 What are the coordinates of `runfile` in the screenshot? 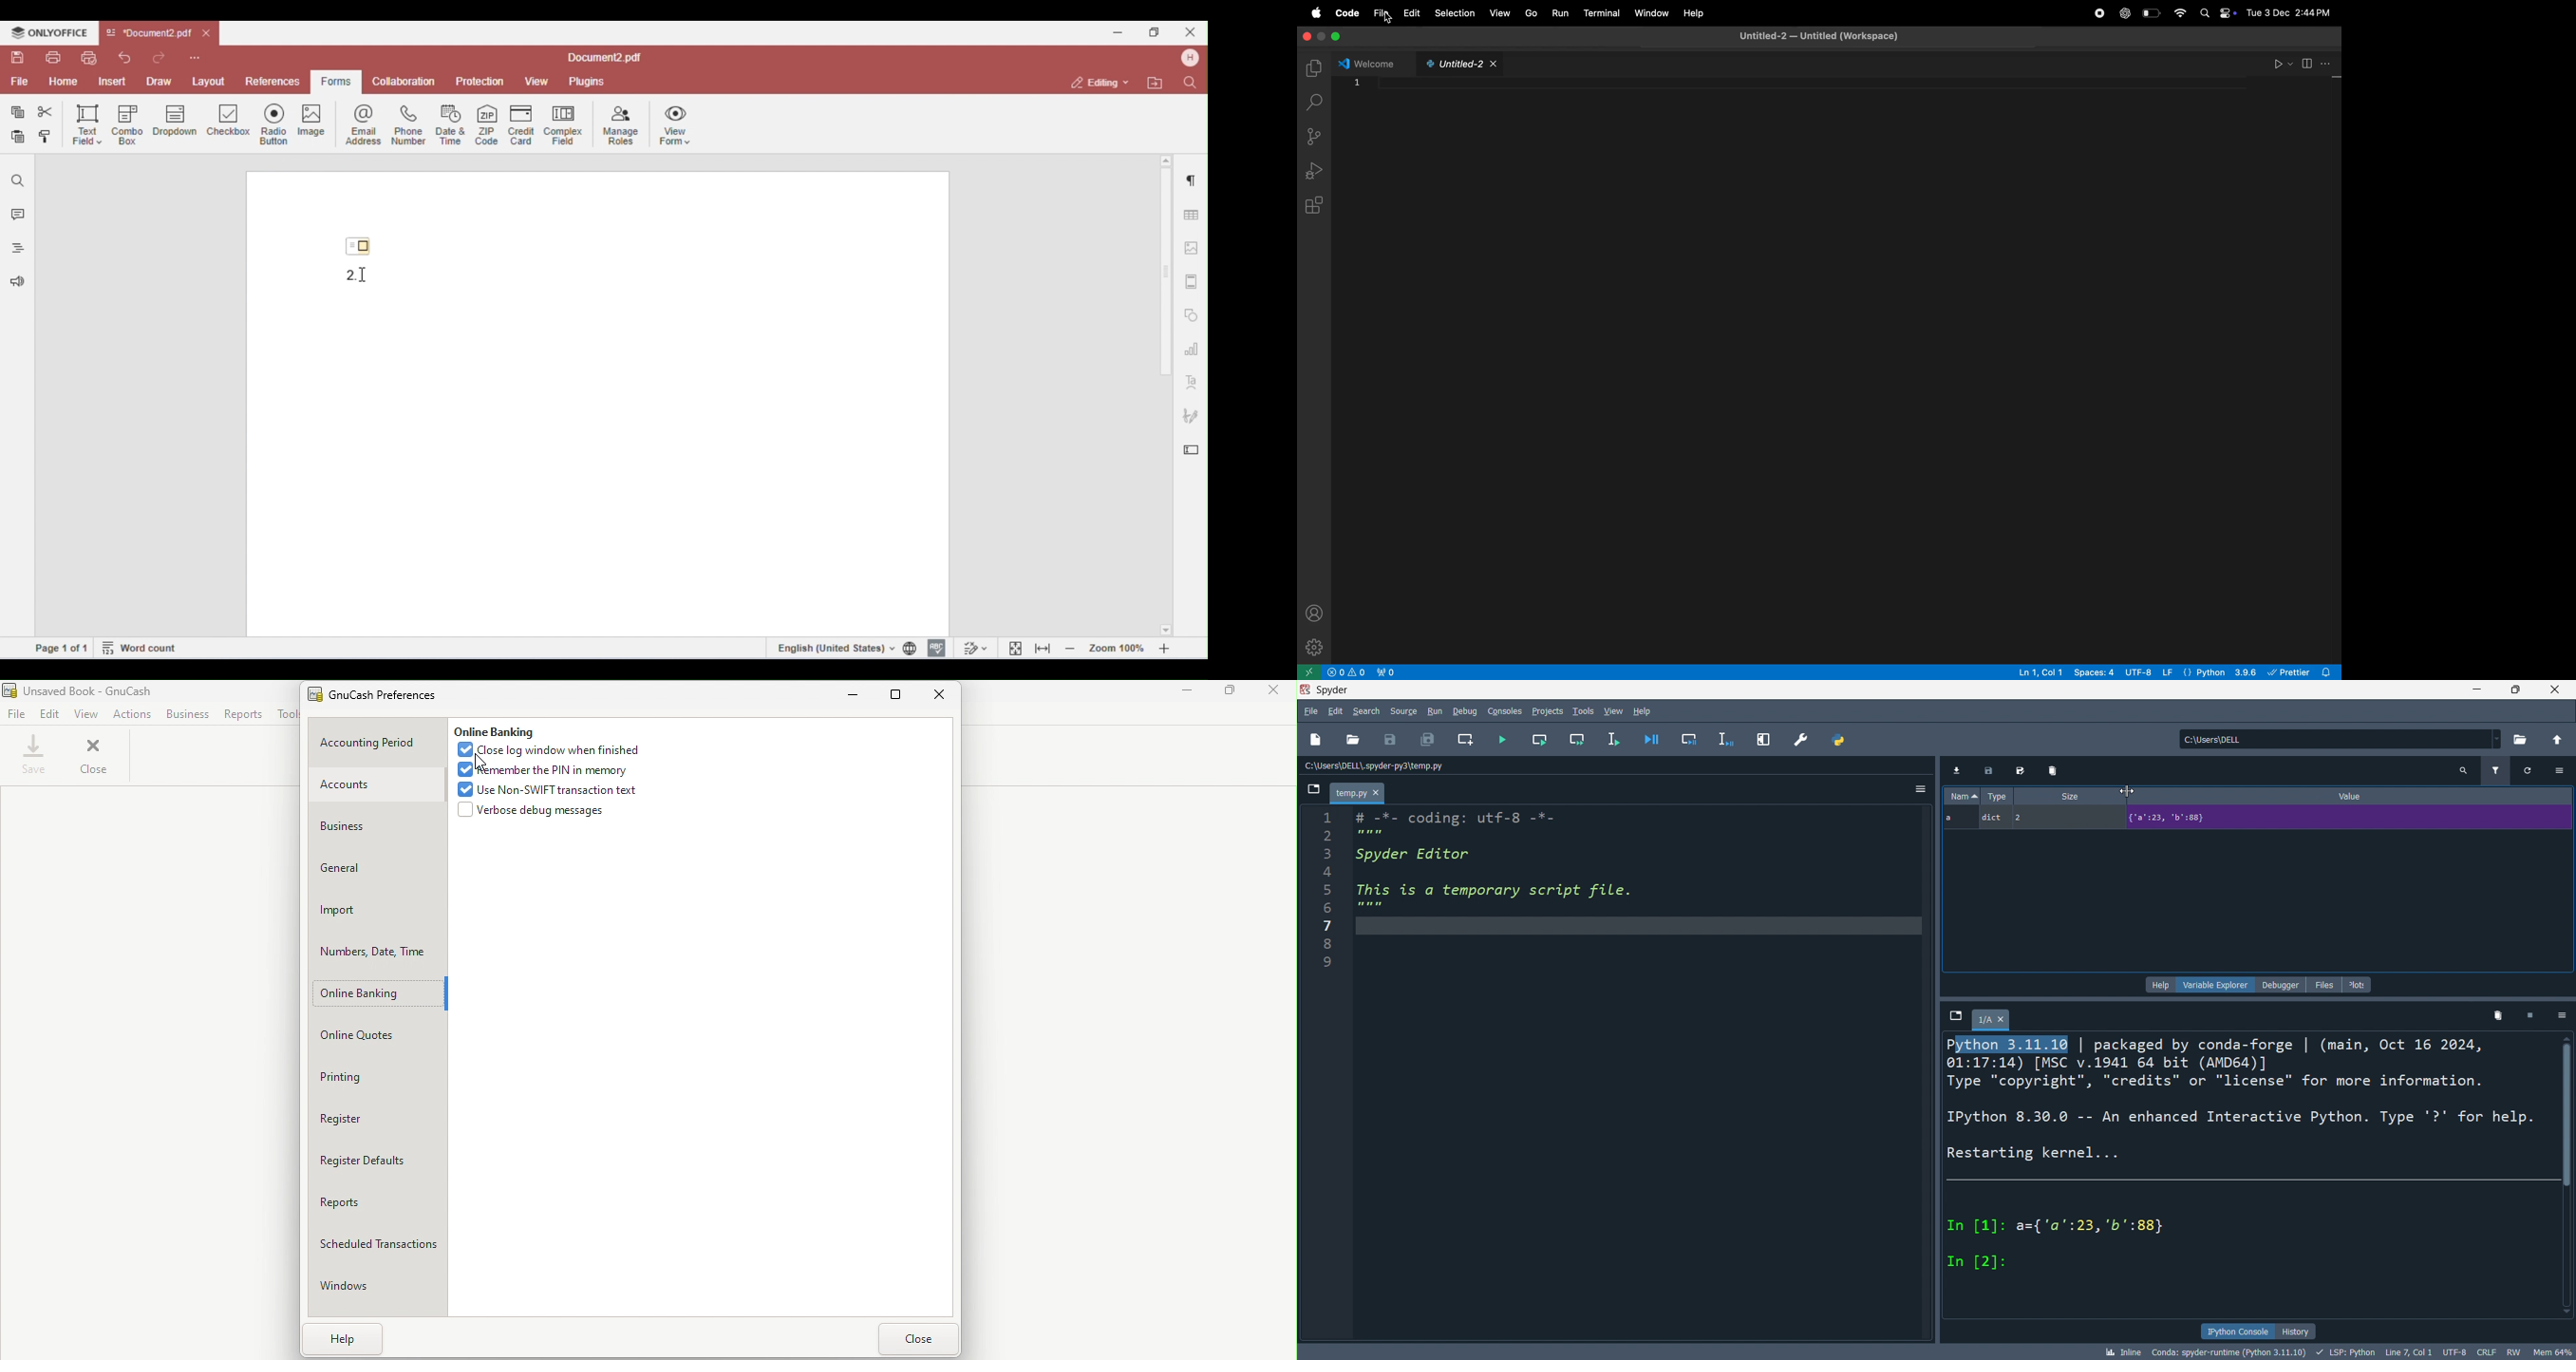 It's located at (1497, 739).